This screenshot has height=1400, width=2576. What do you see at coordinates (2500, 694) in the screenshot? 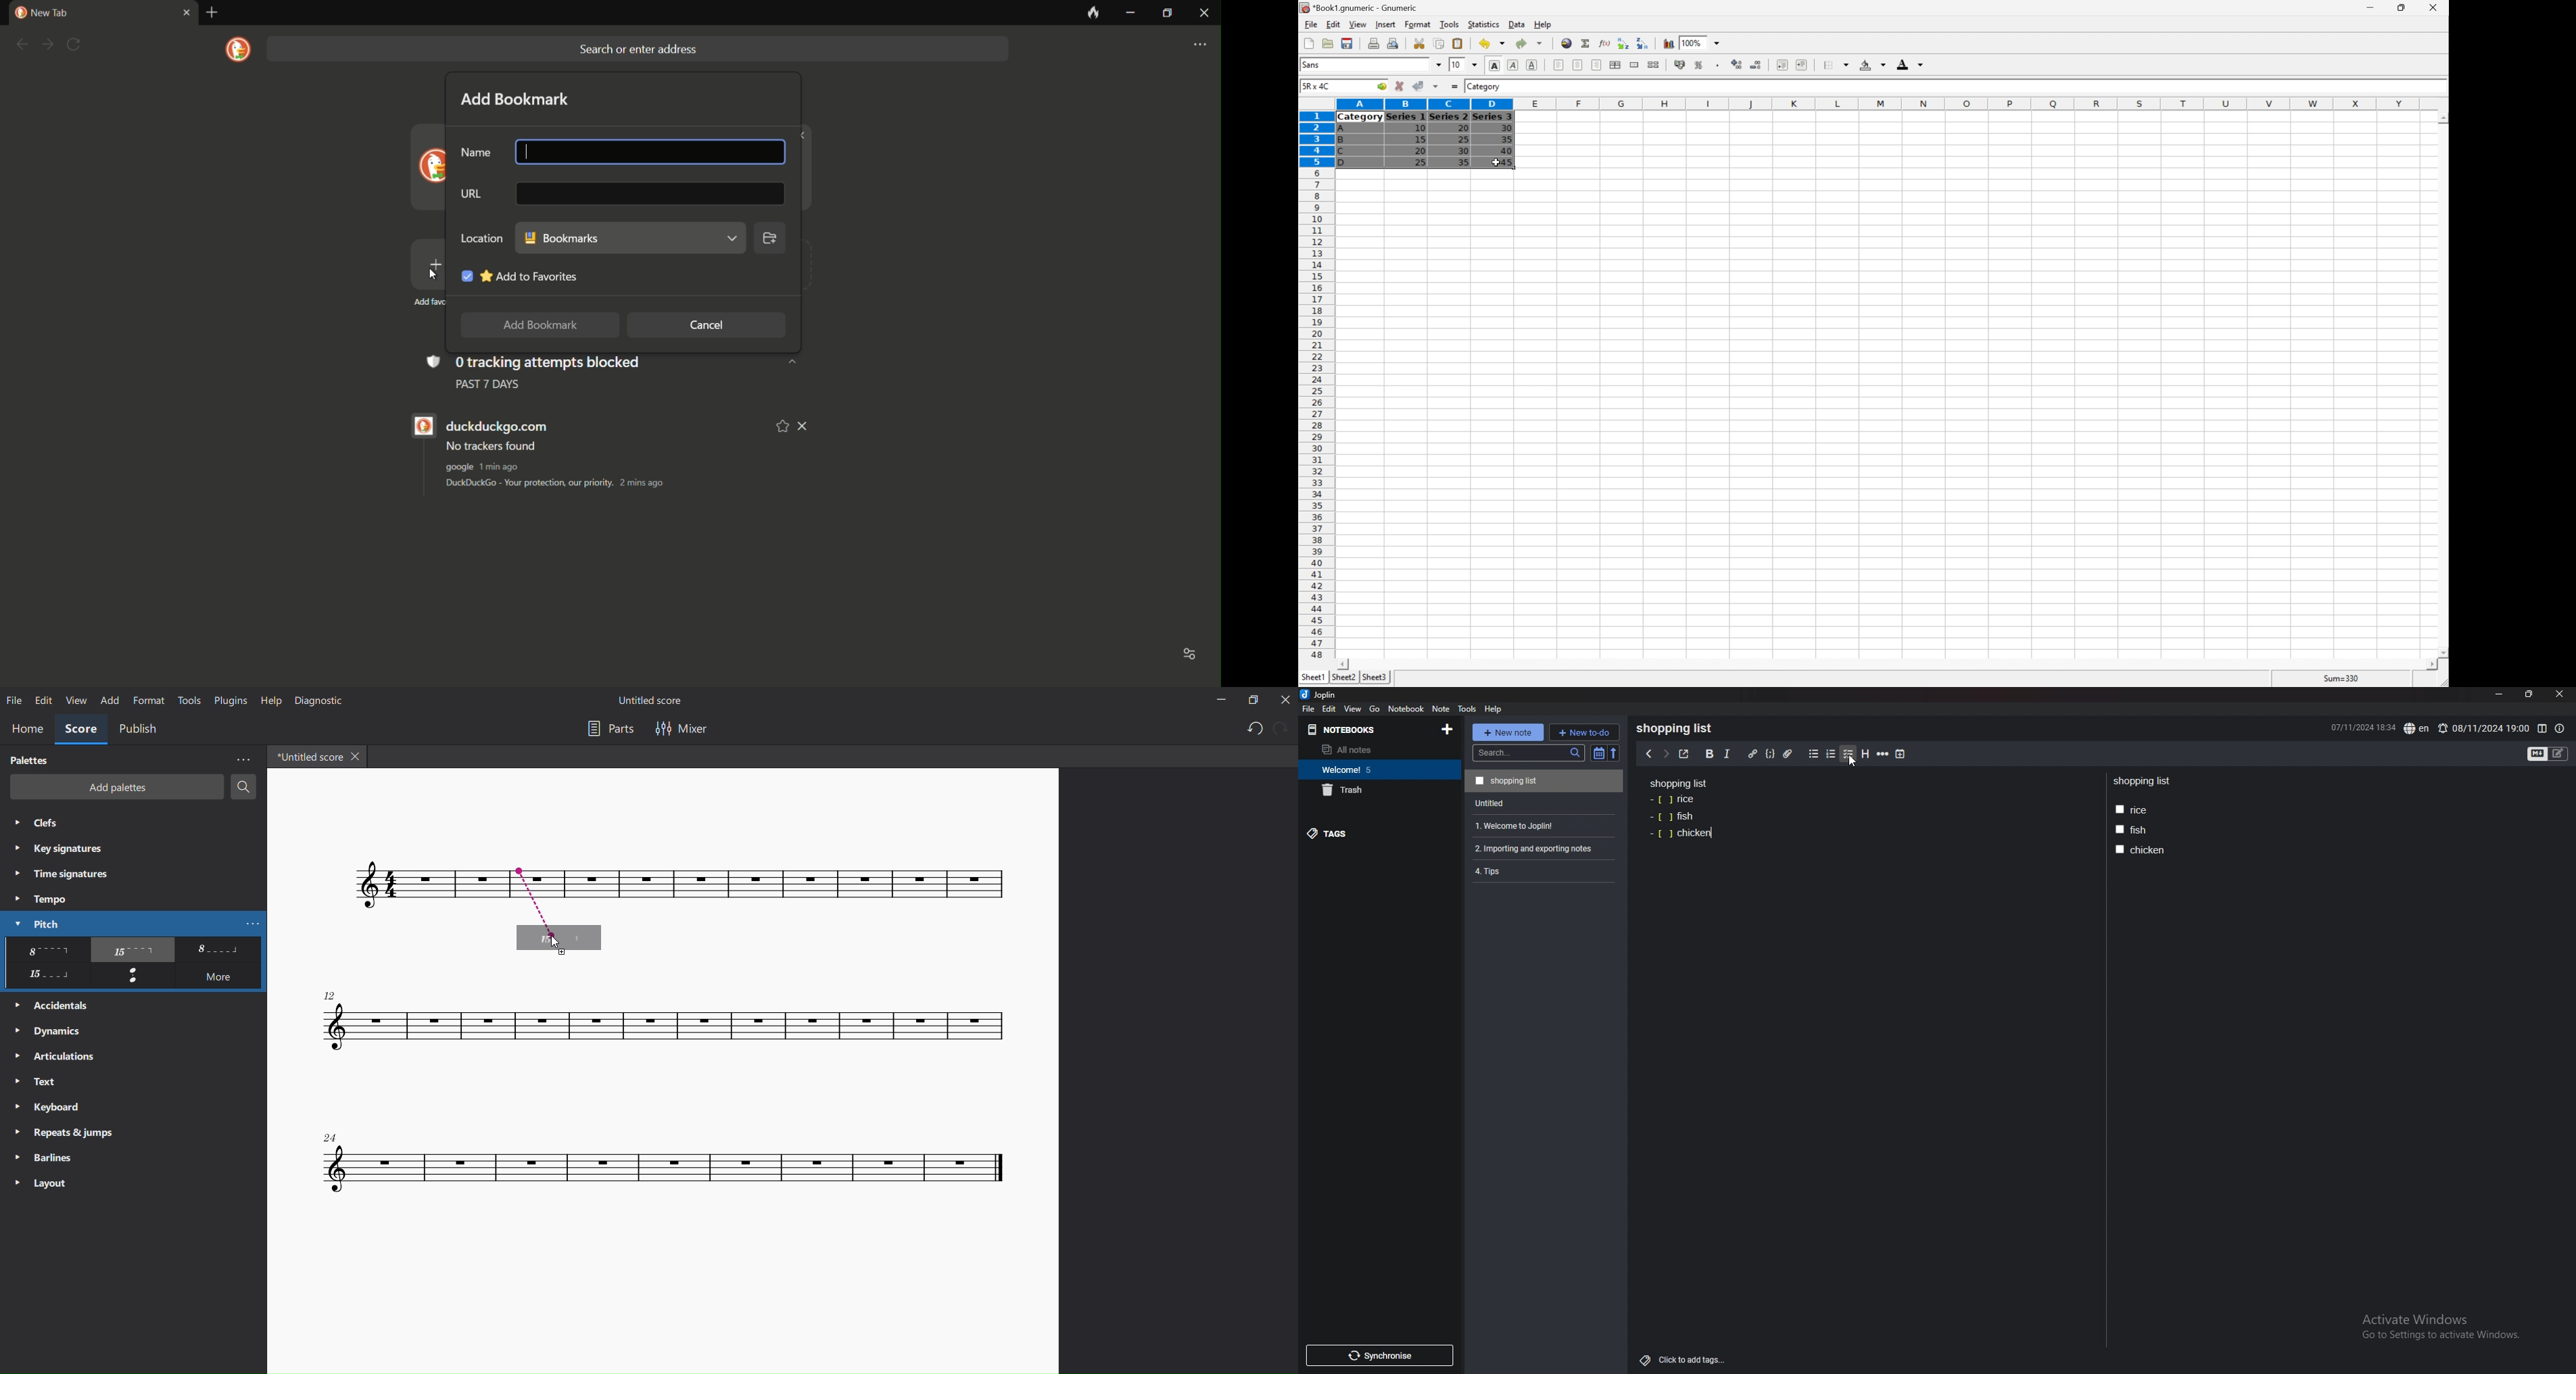
I see `minimize` at bounding box center [2500, 694].